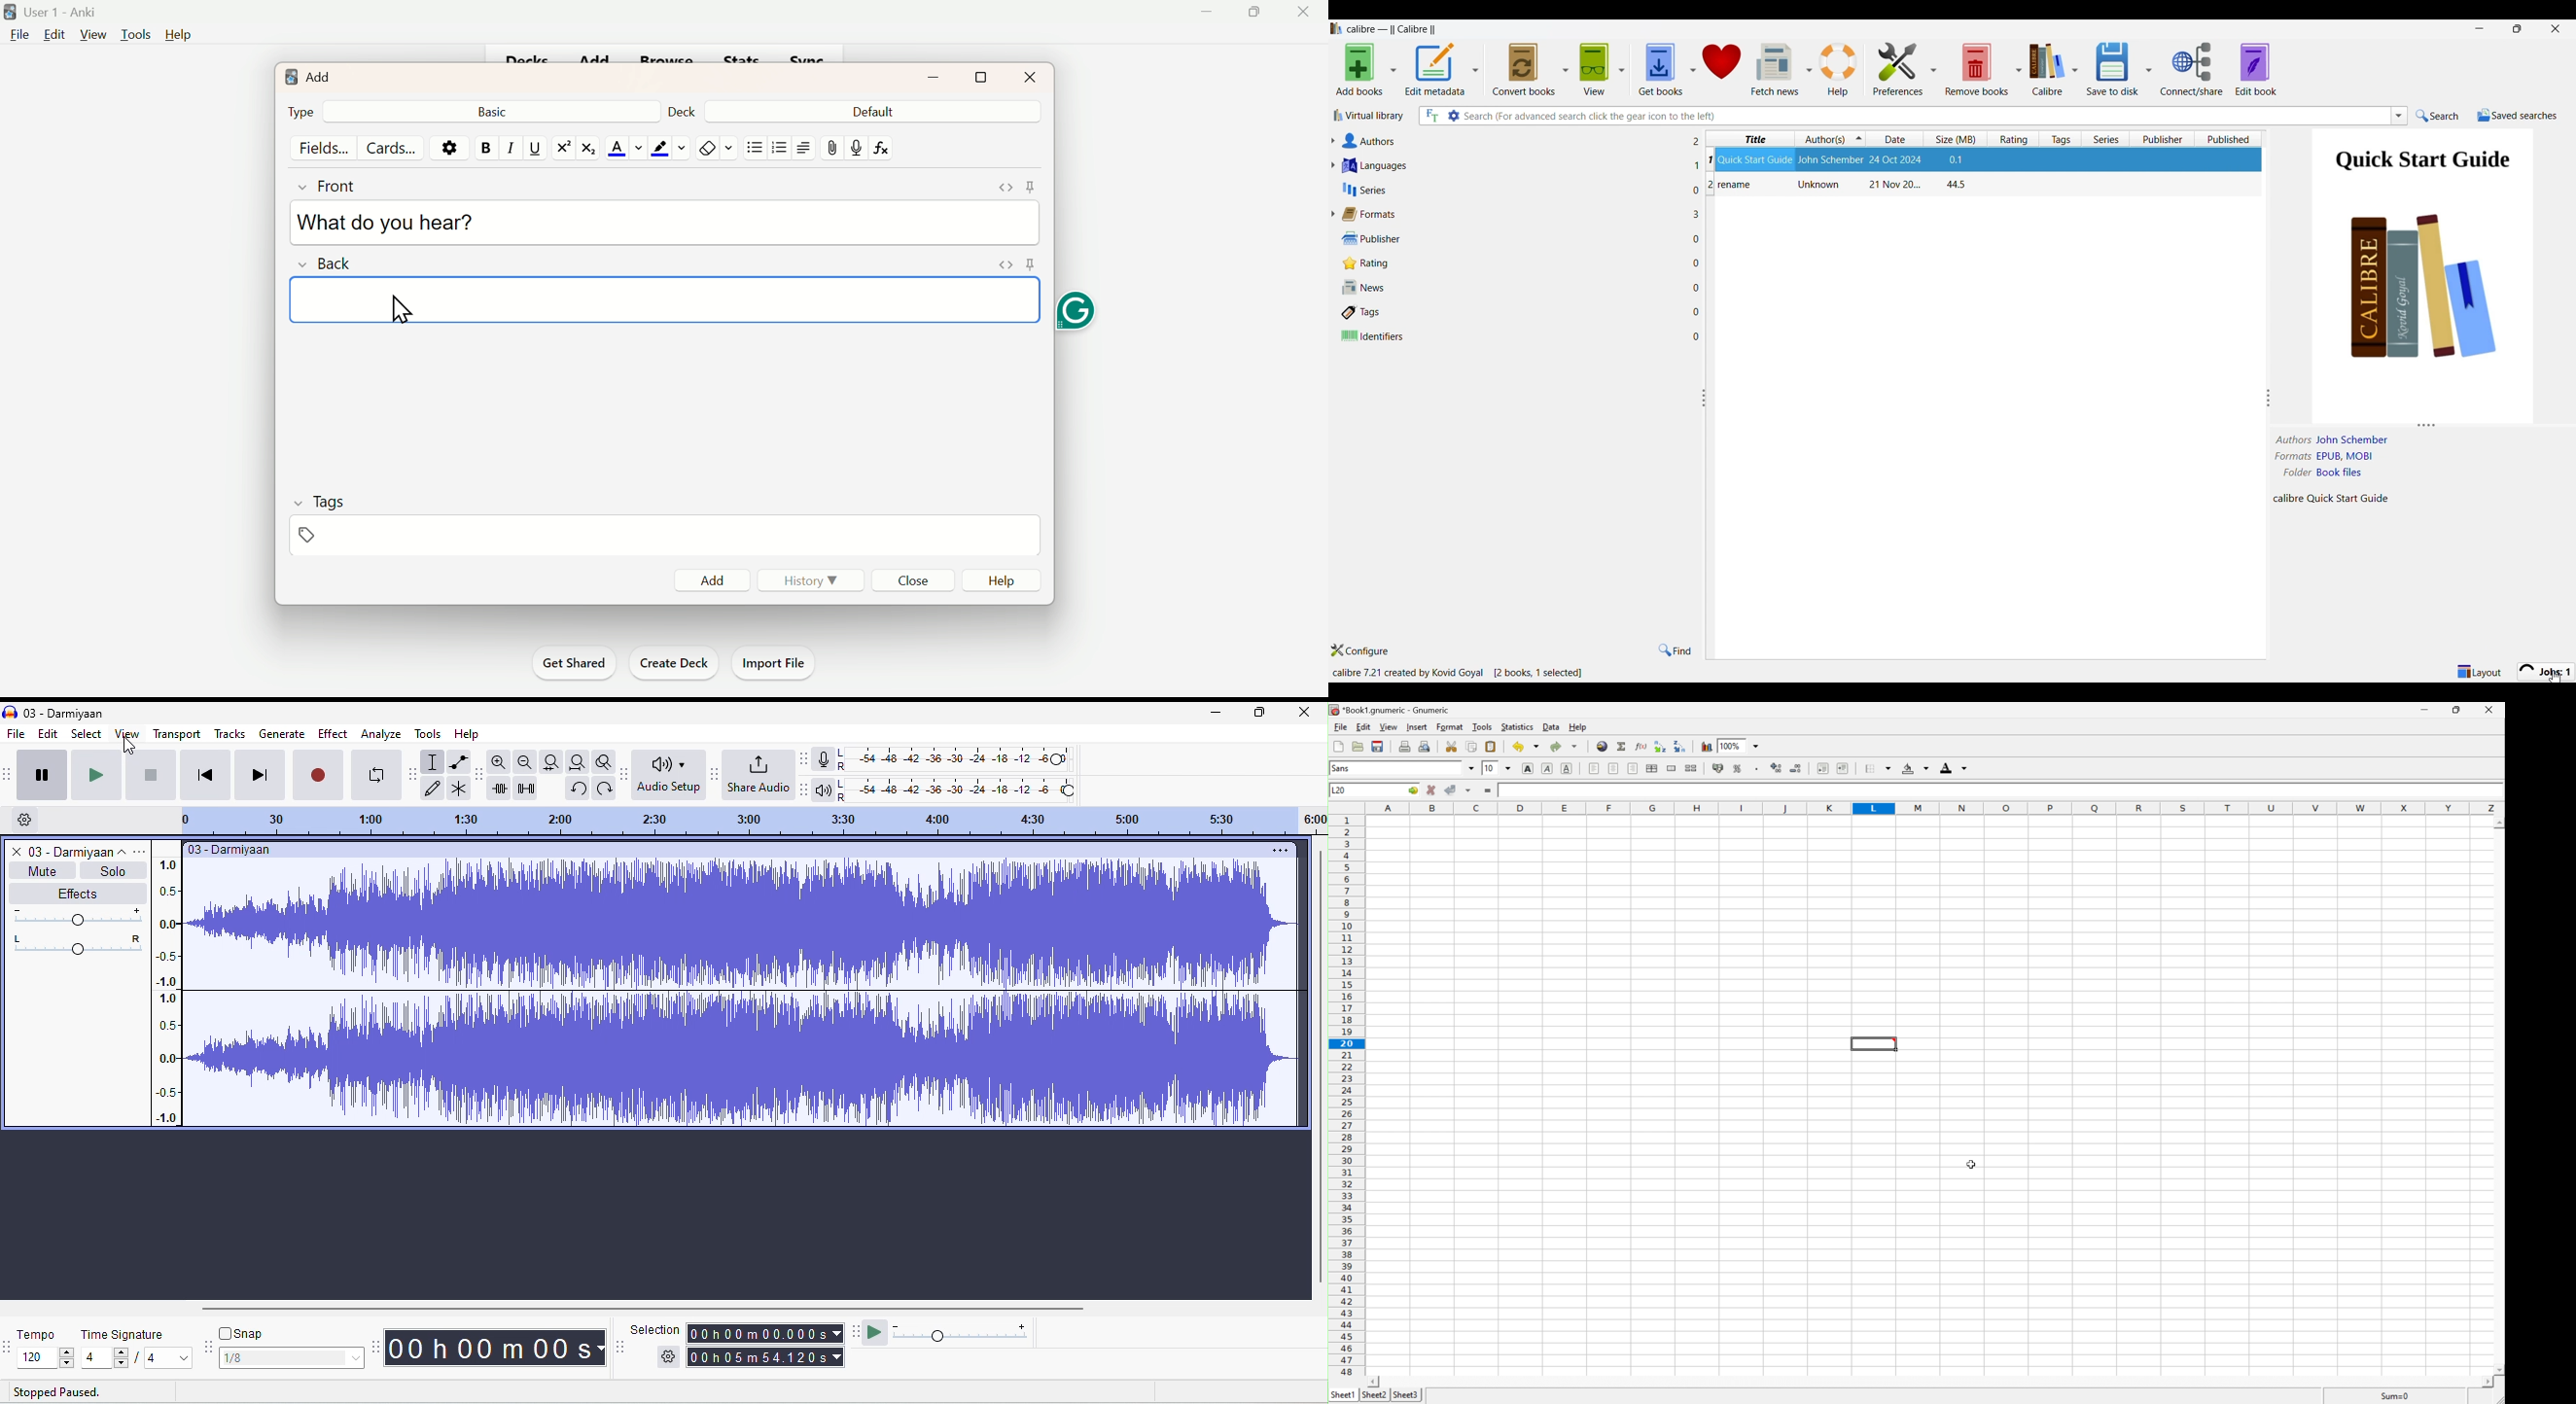 This screenshot has width=2576, height=1428. What do you see at coordinates (151, 774) in the screenshot?
I see `stop` at bounding box center [151, 774].